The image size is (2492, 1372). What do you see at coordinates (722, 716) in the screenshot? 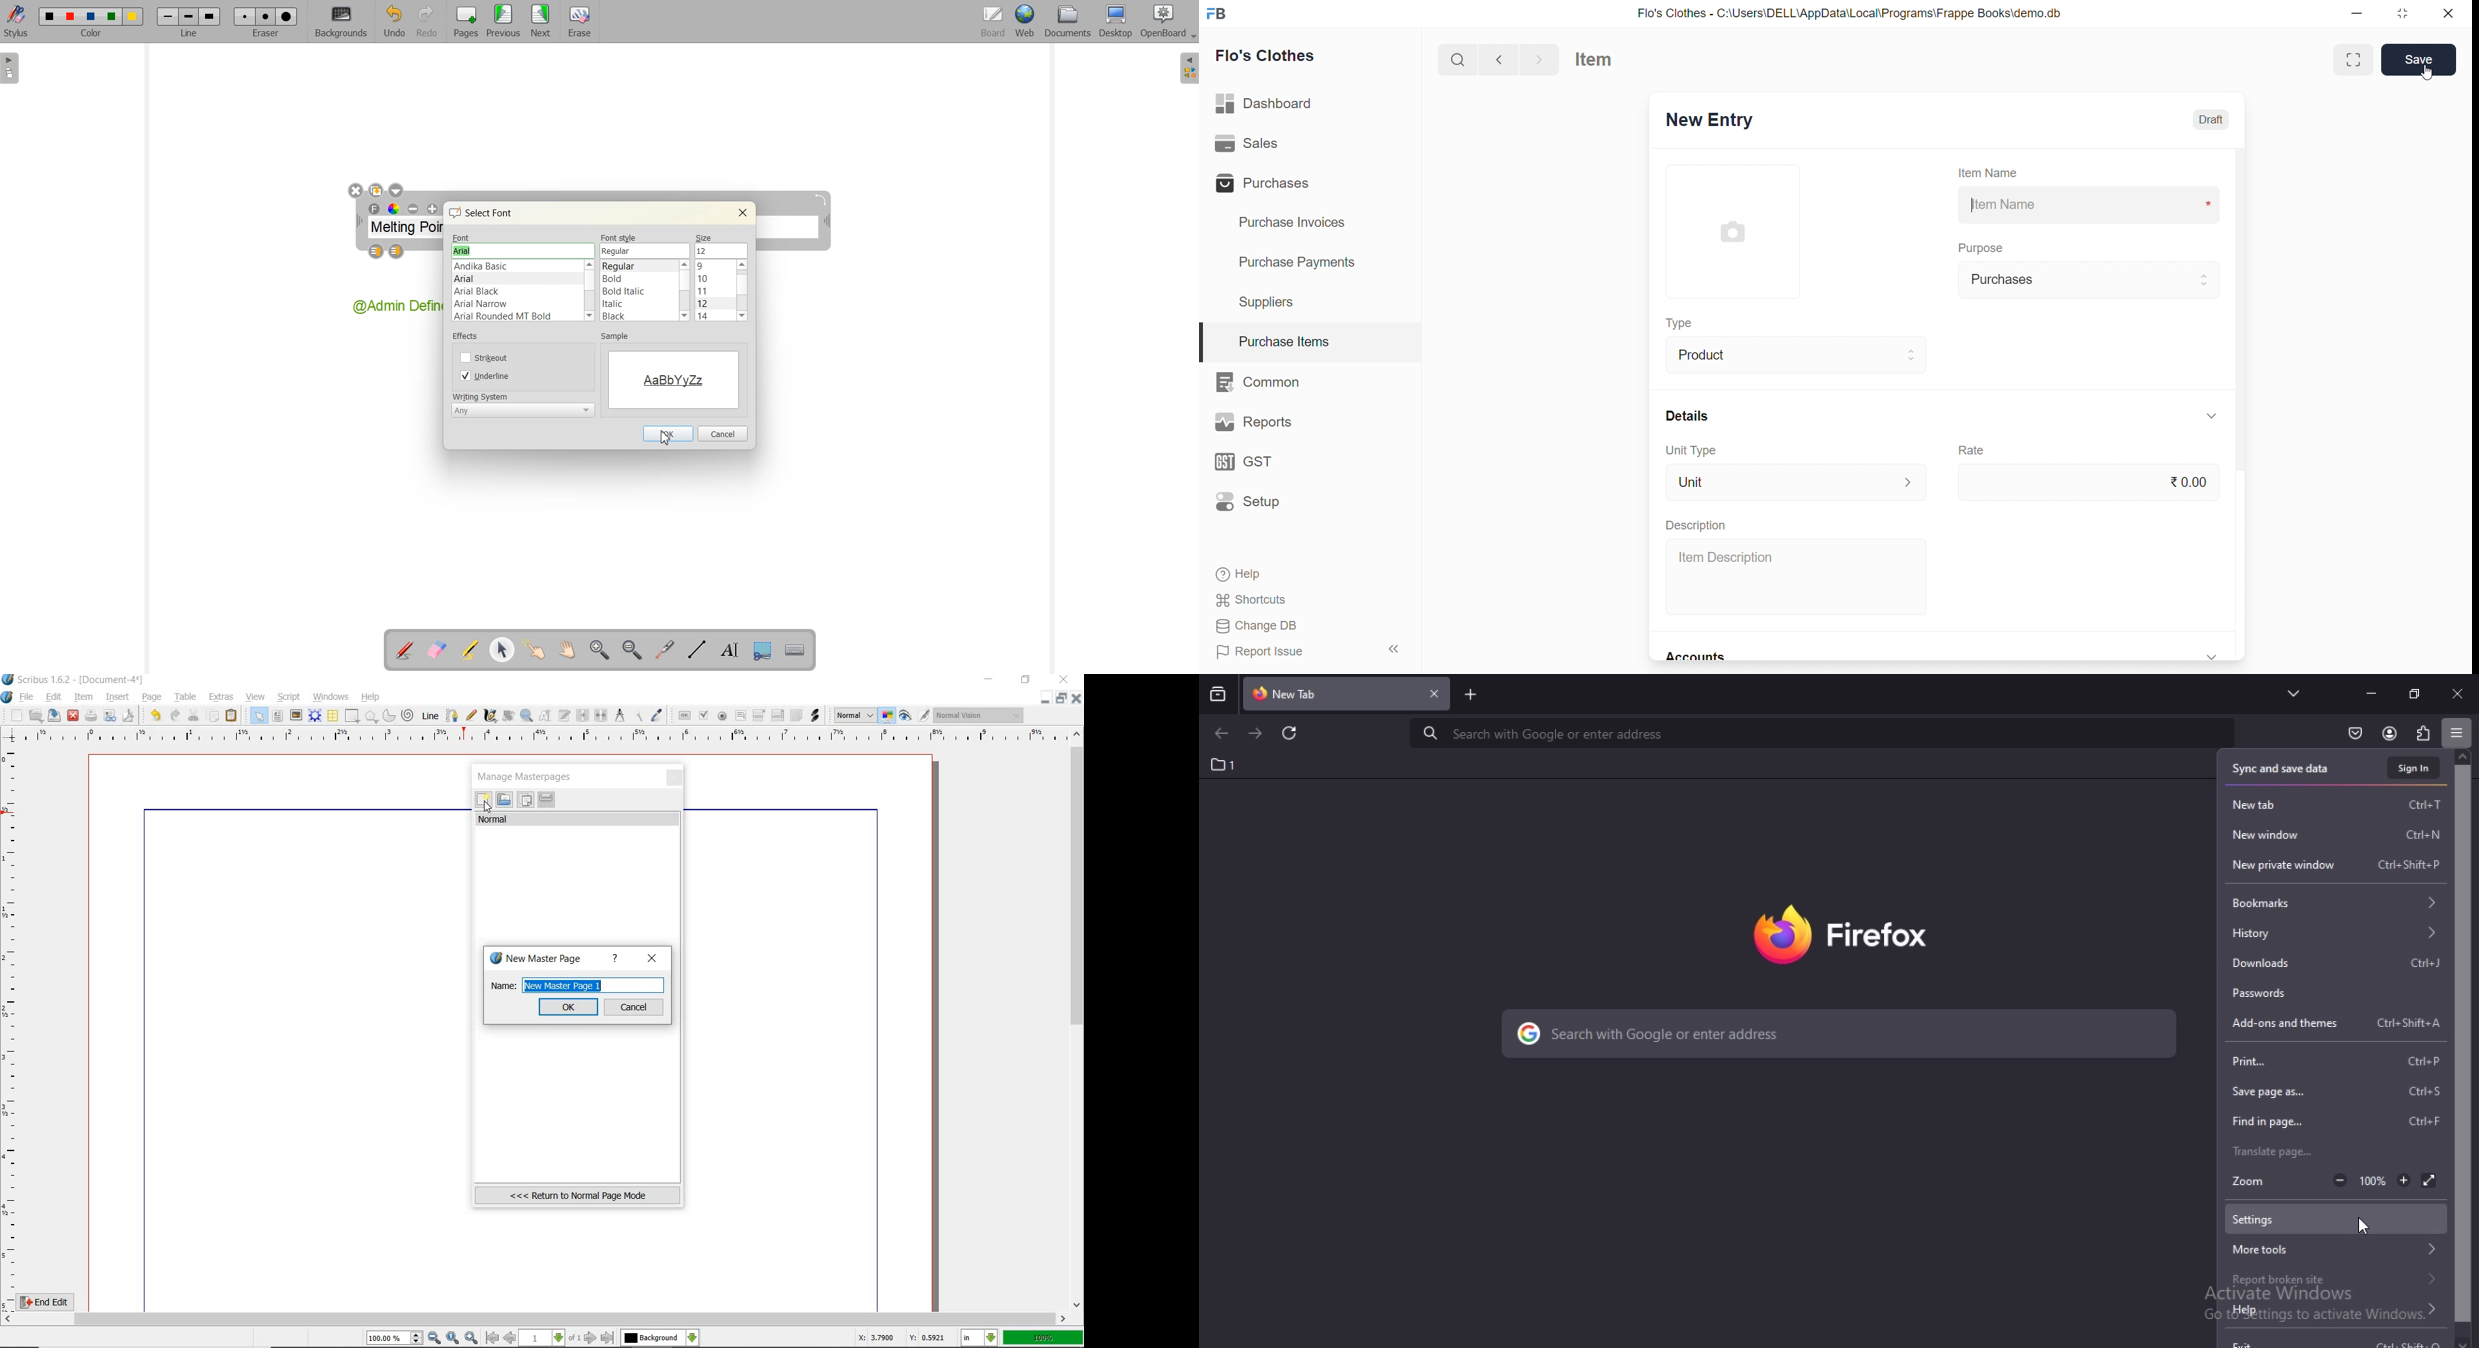
I see `pdf radio button` at bounding box center [722, 716].